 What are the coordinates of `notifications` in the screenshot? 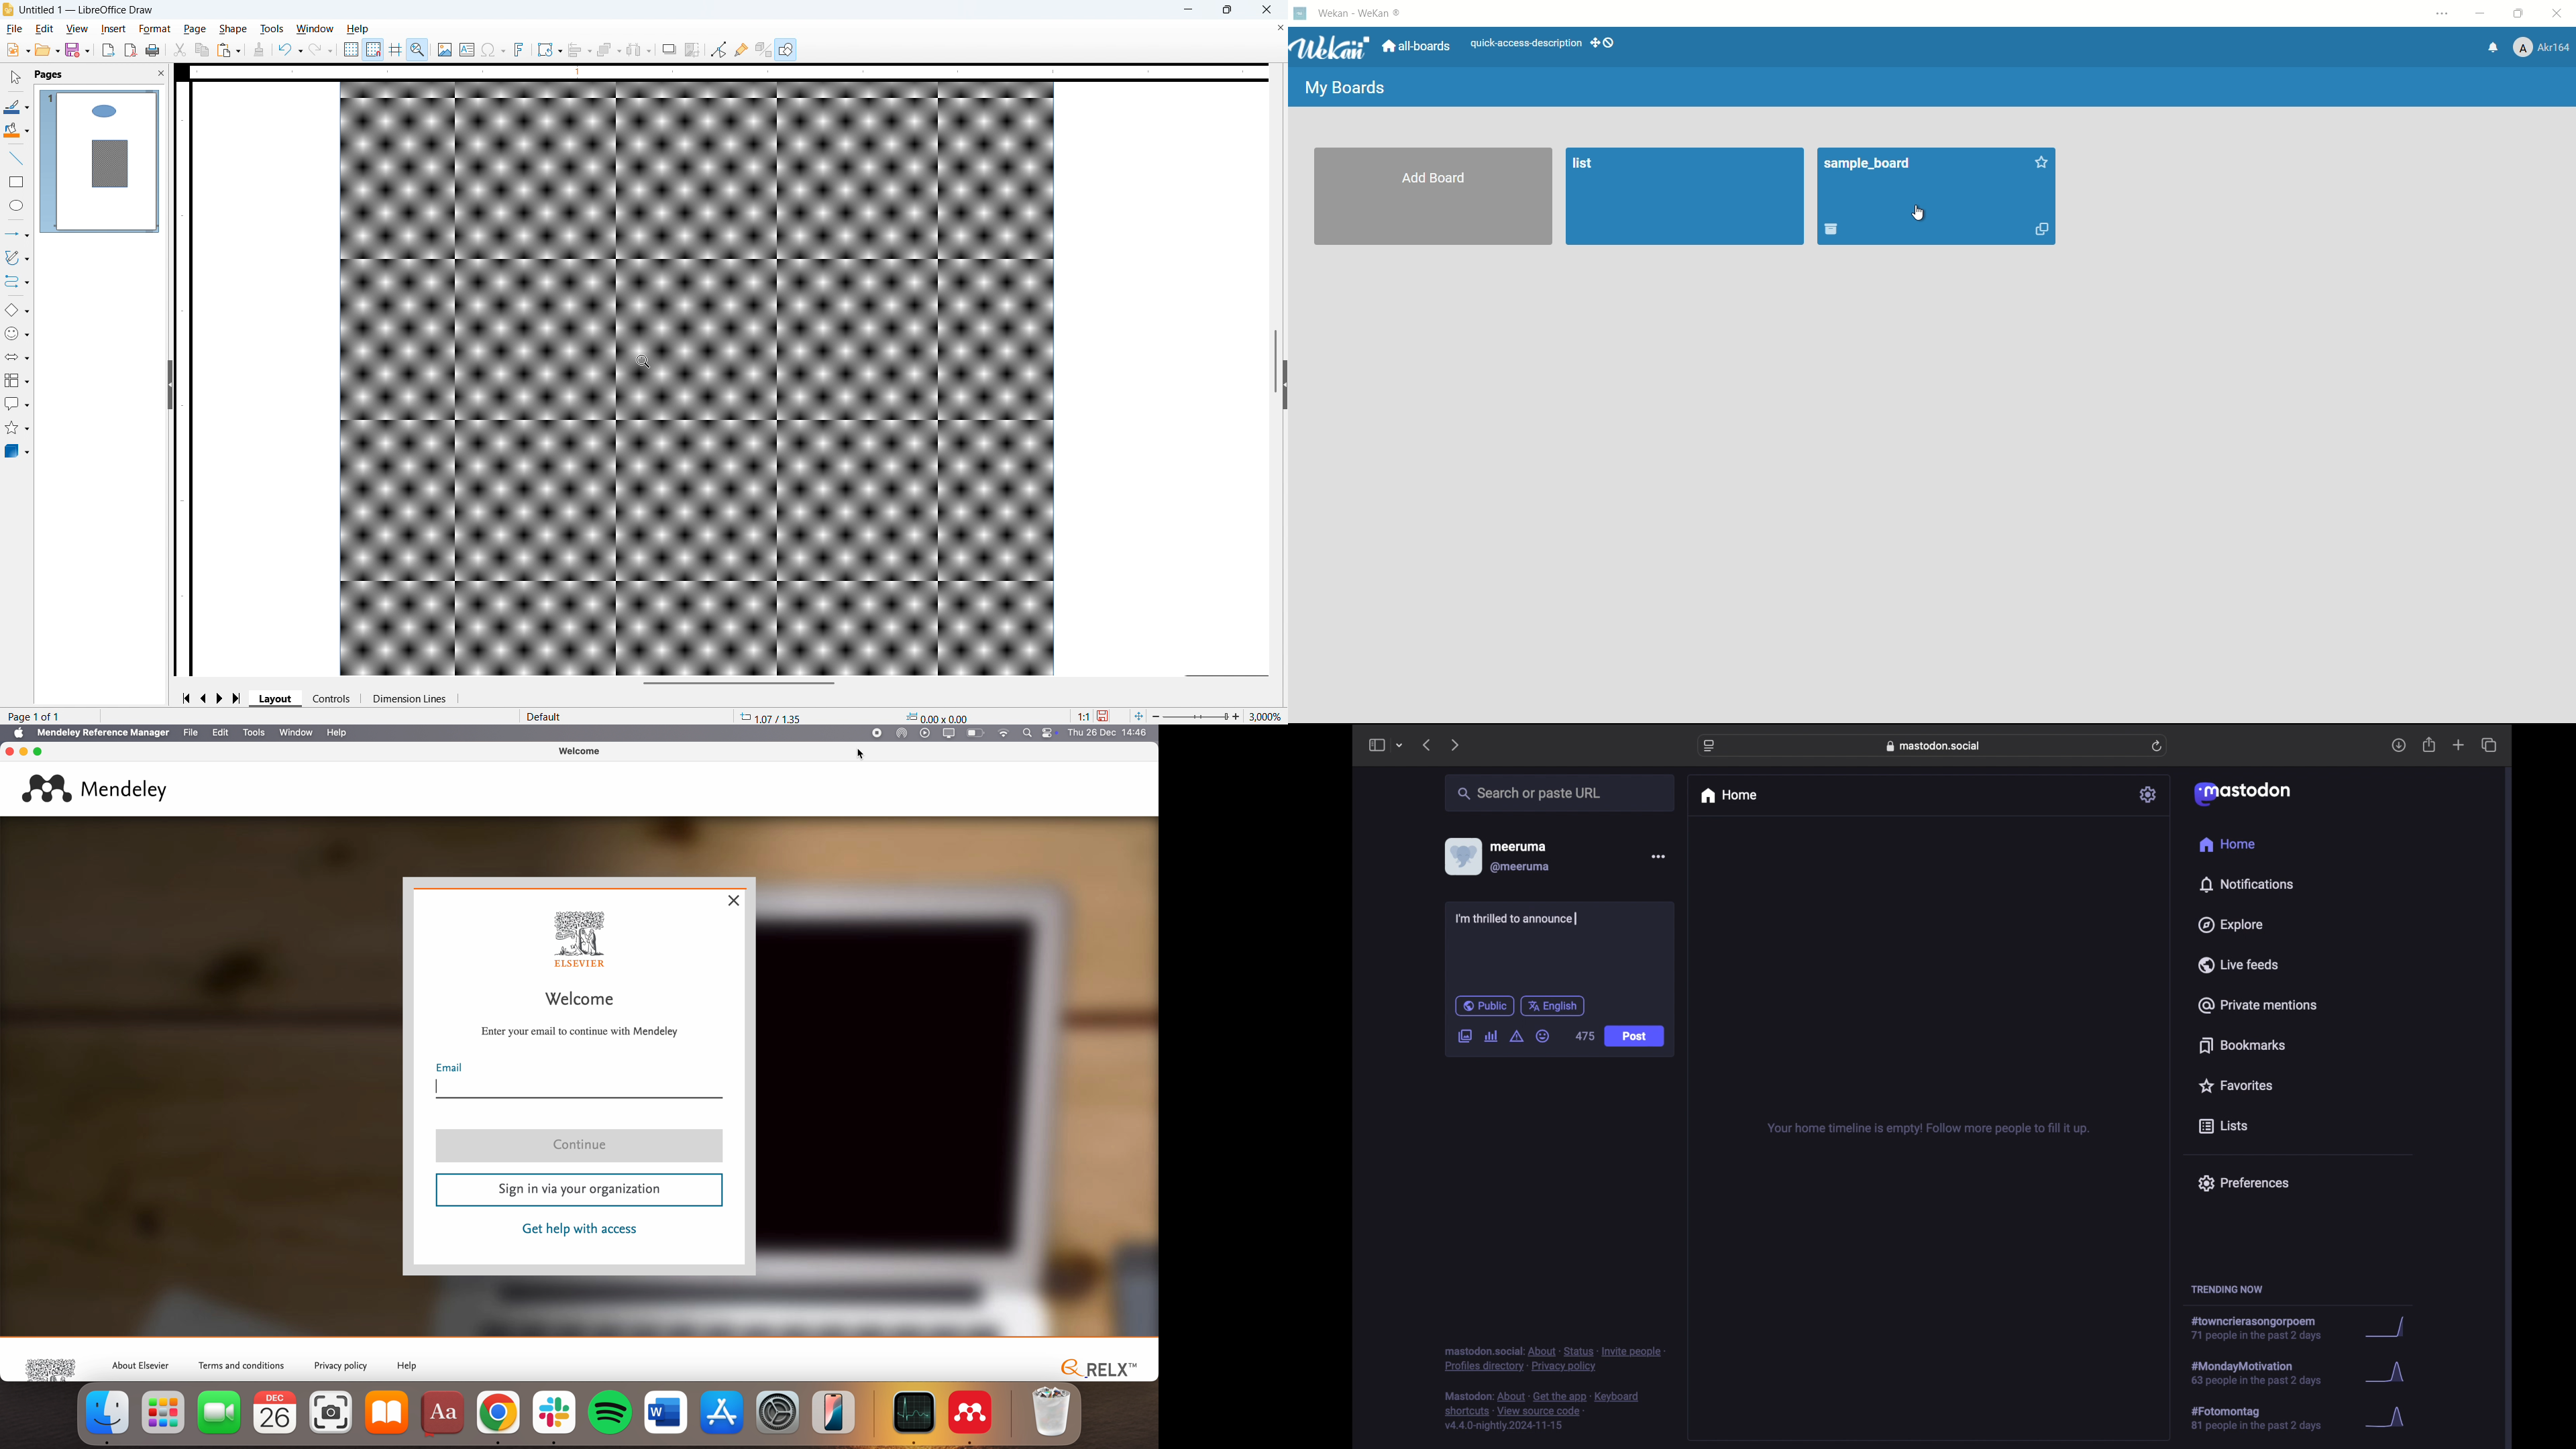 It's located at (2491, 48).